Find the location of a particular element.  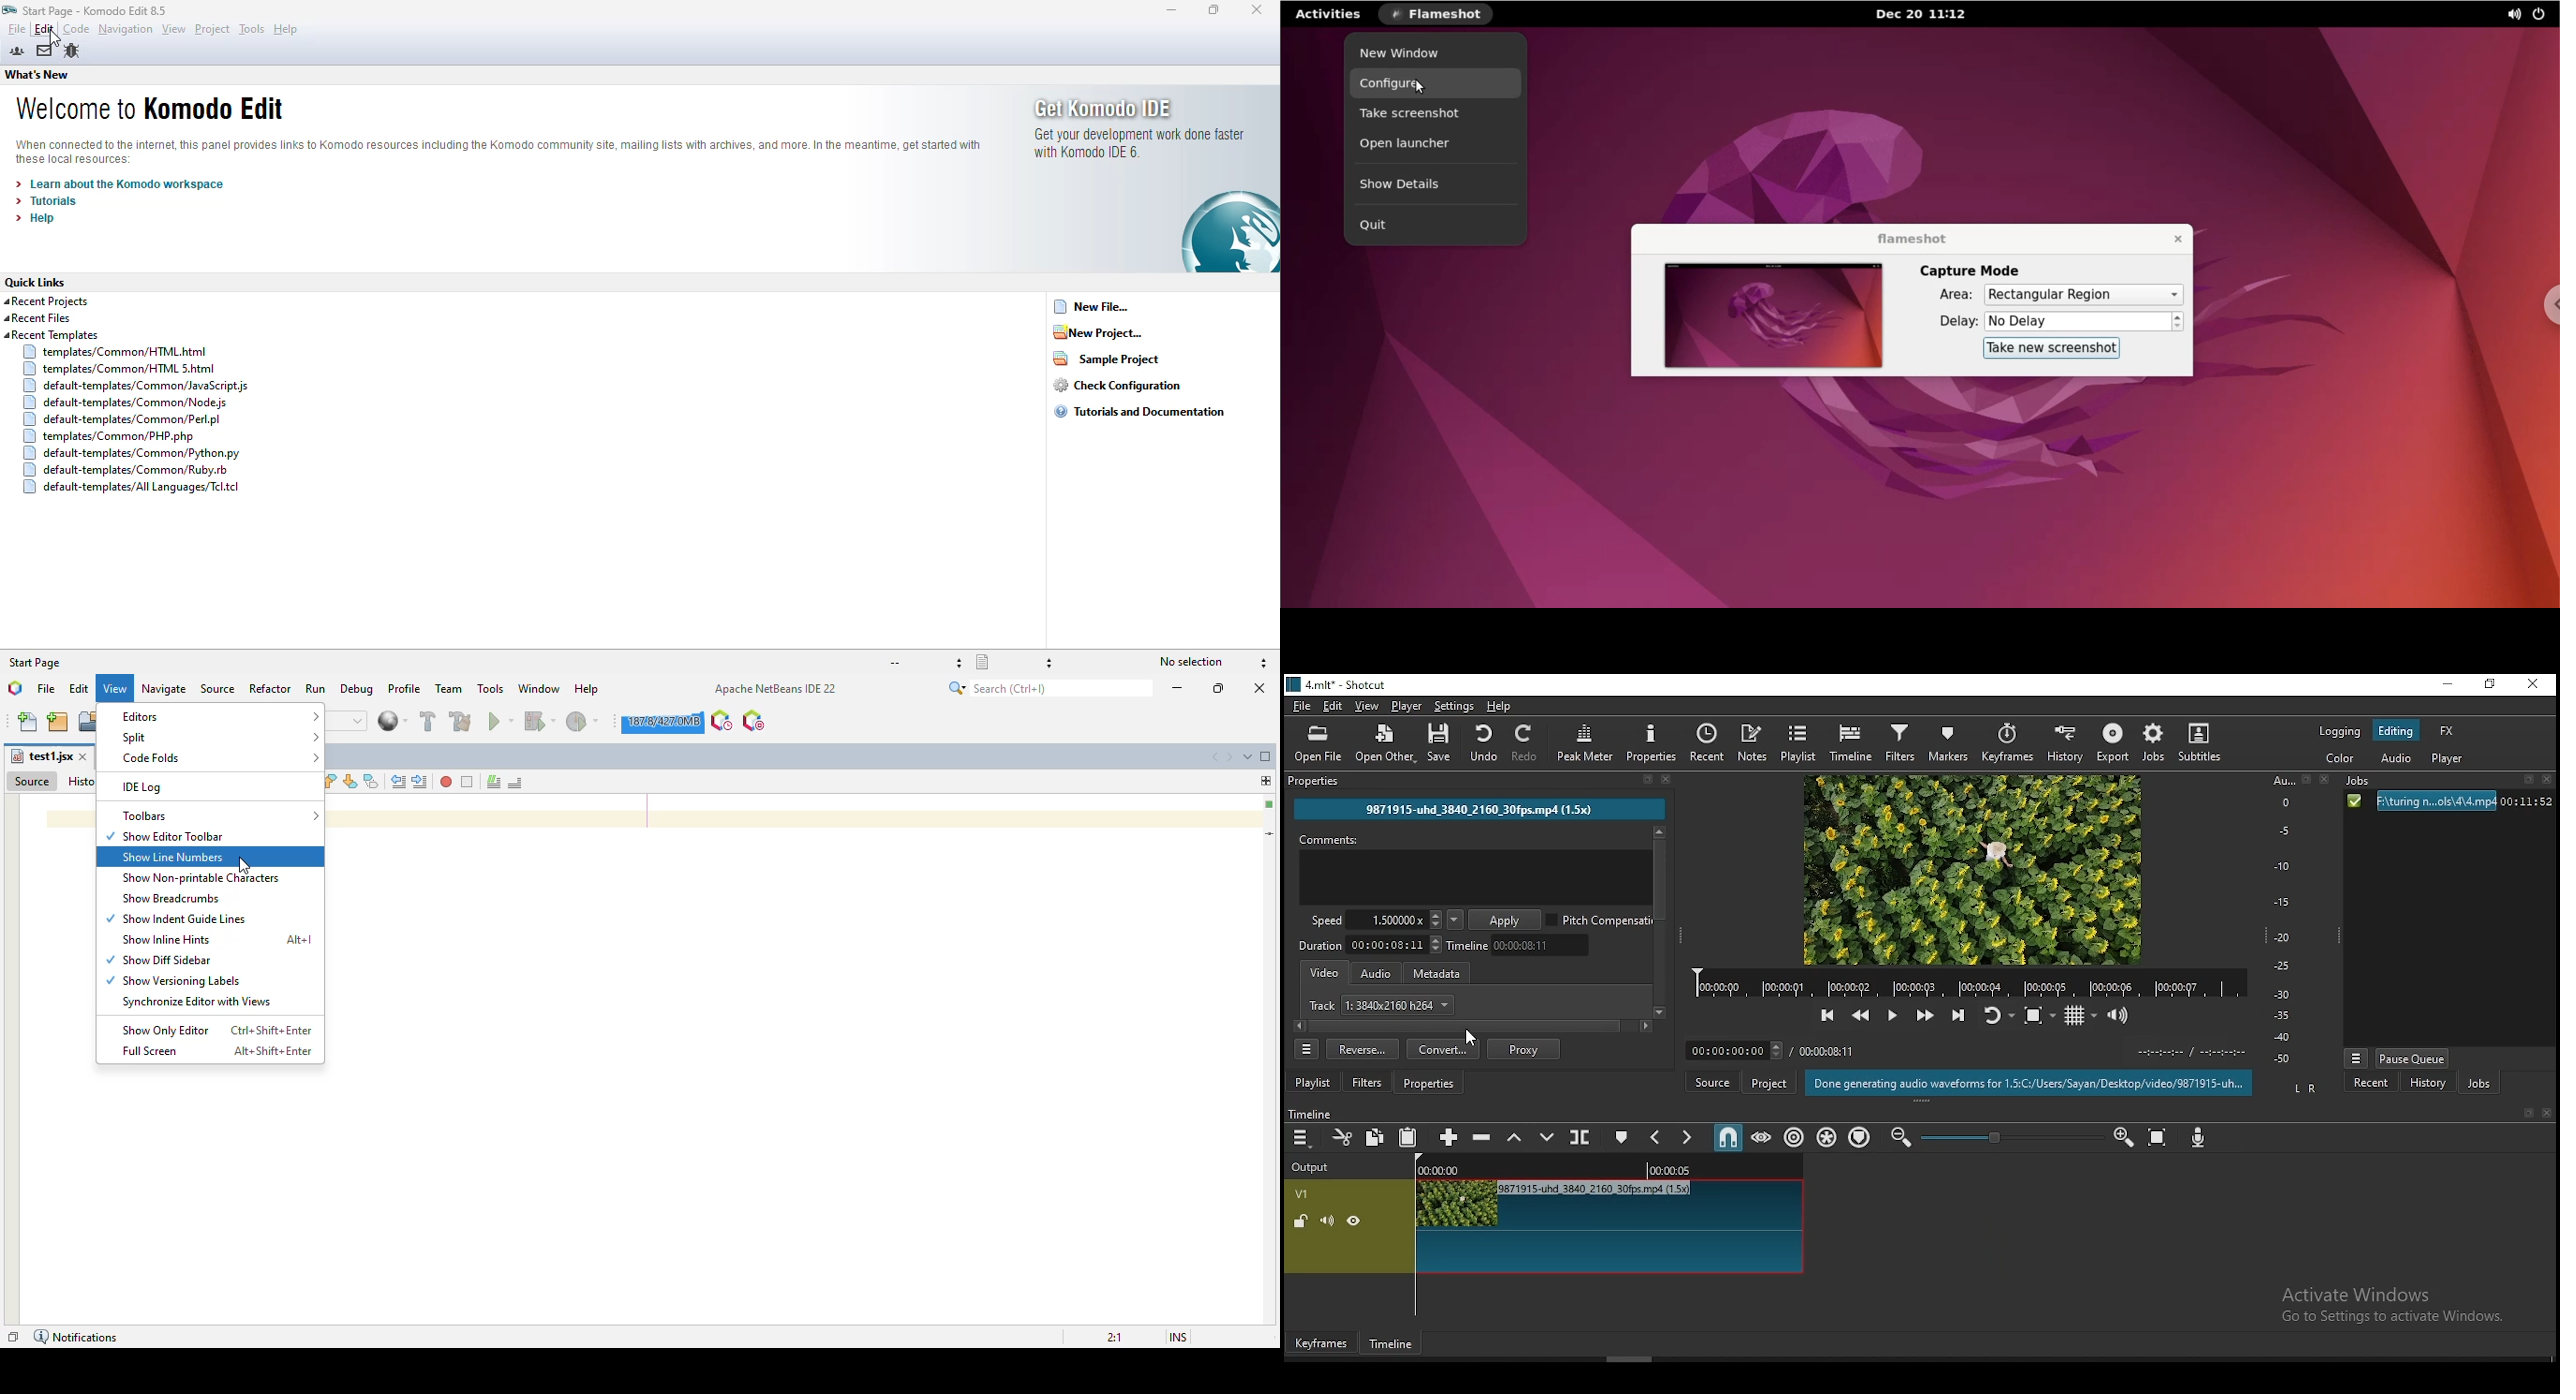

run project is located at coordinates (500, 721).